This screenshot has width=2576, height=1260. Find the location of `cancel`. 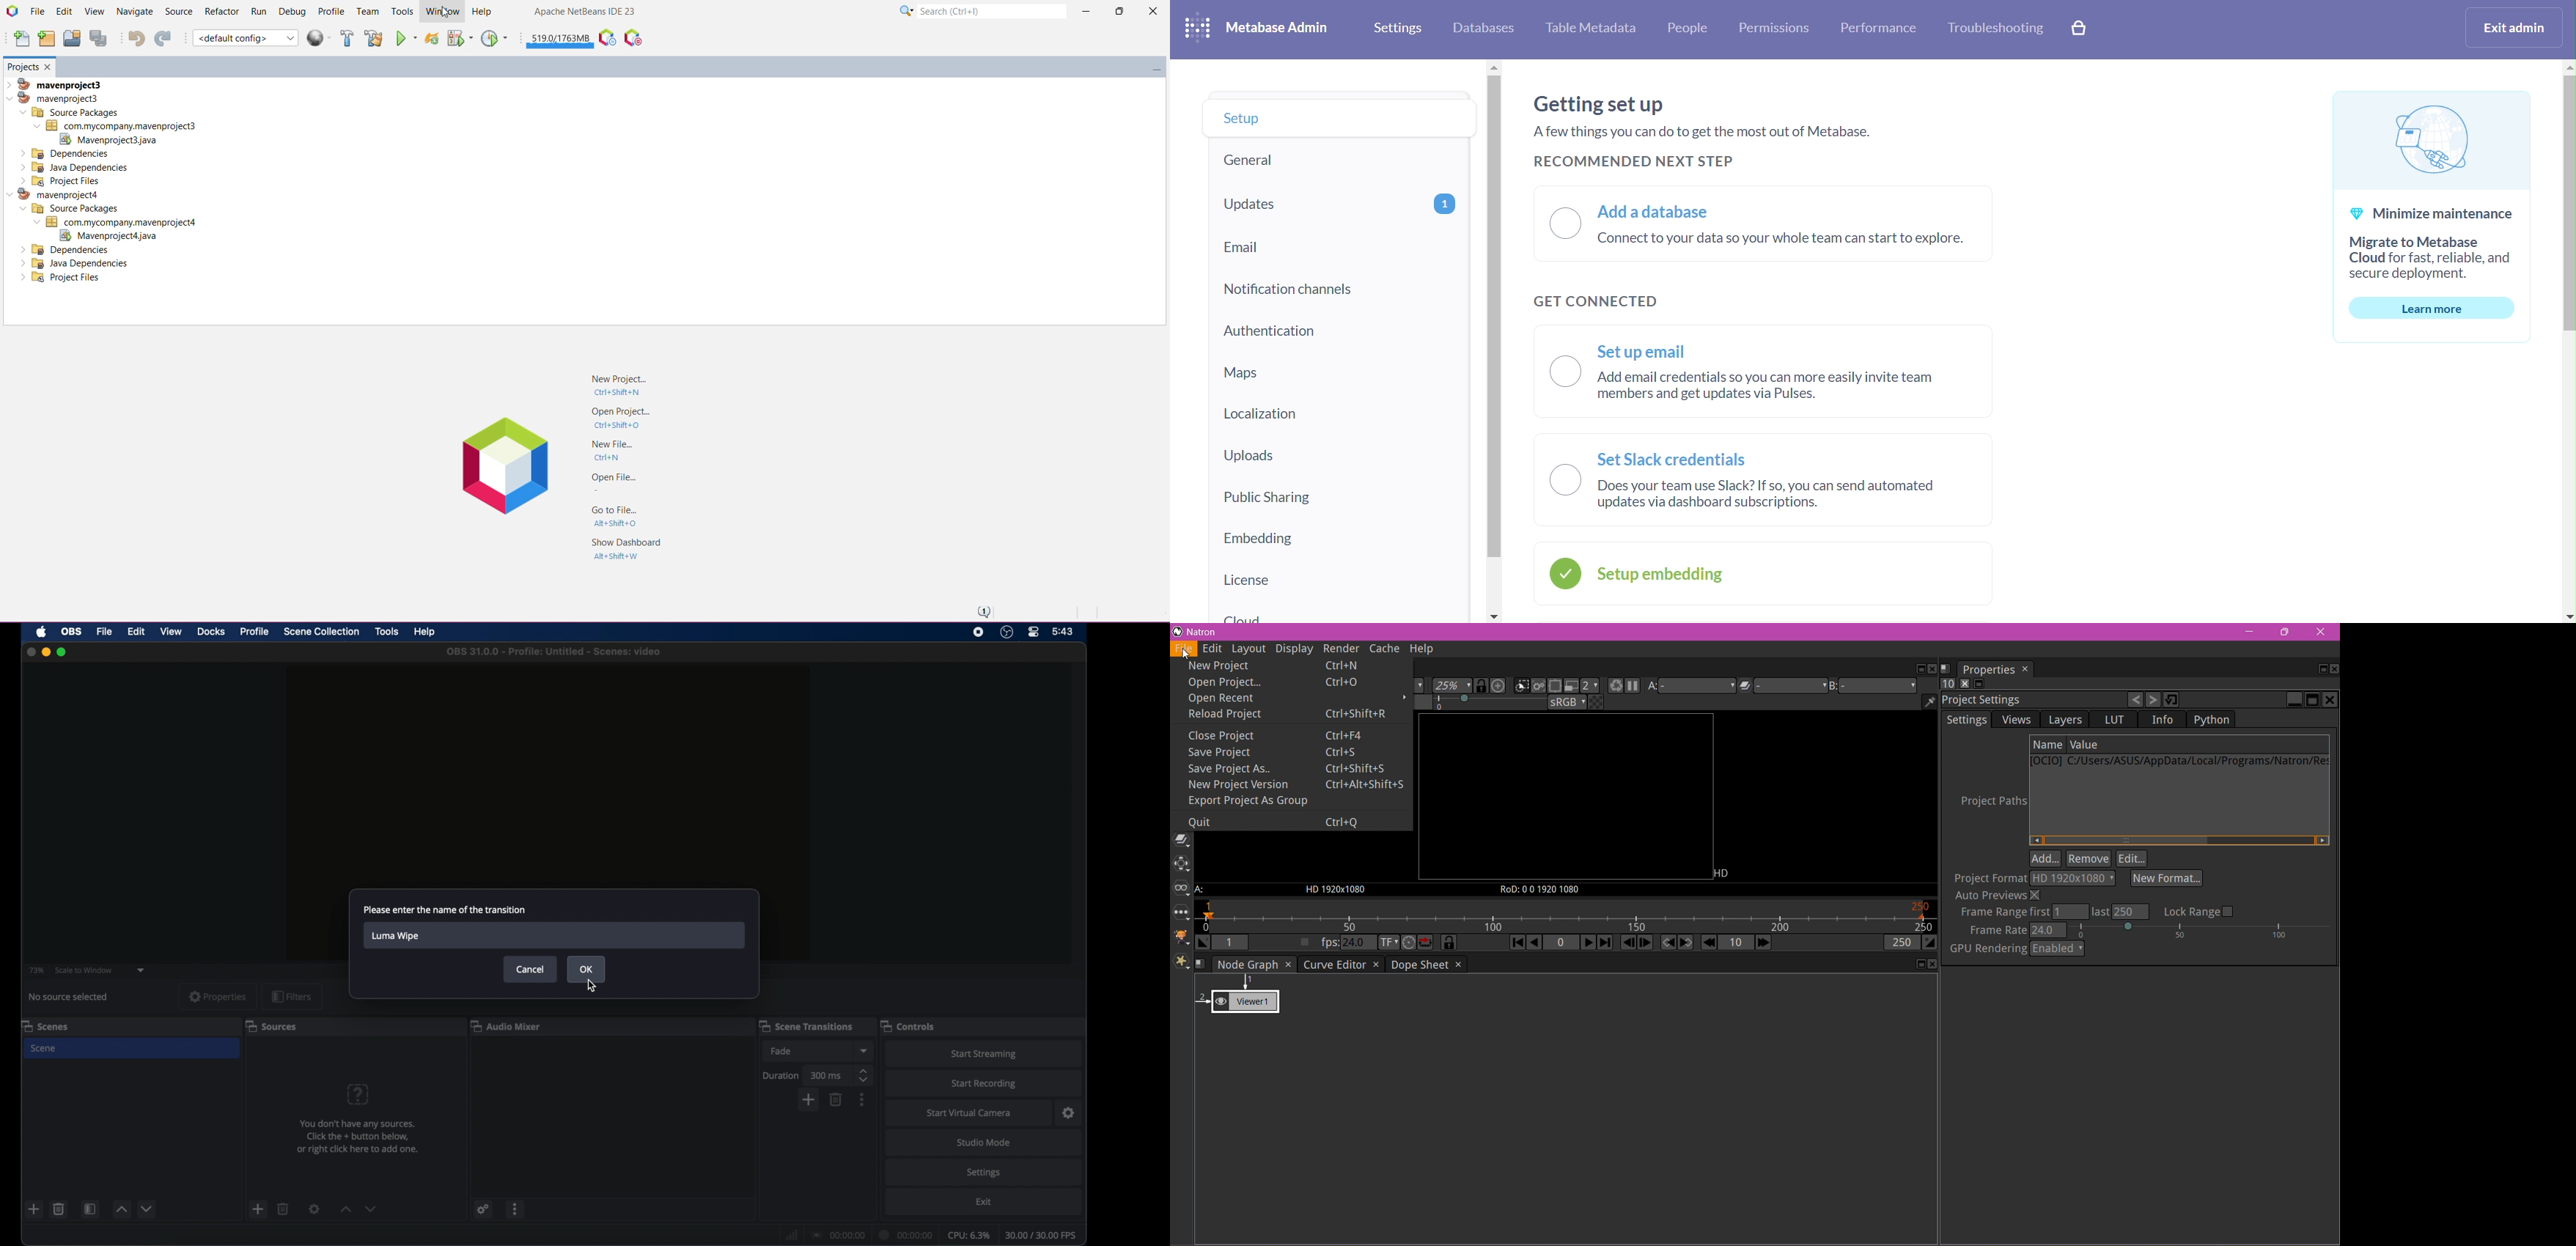

cancel is located at coordinates (530, 969).